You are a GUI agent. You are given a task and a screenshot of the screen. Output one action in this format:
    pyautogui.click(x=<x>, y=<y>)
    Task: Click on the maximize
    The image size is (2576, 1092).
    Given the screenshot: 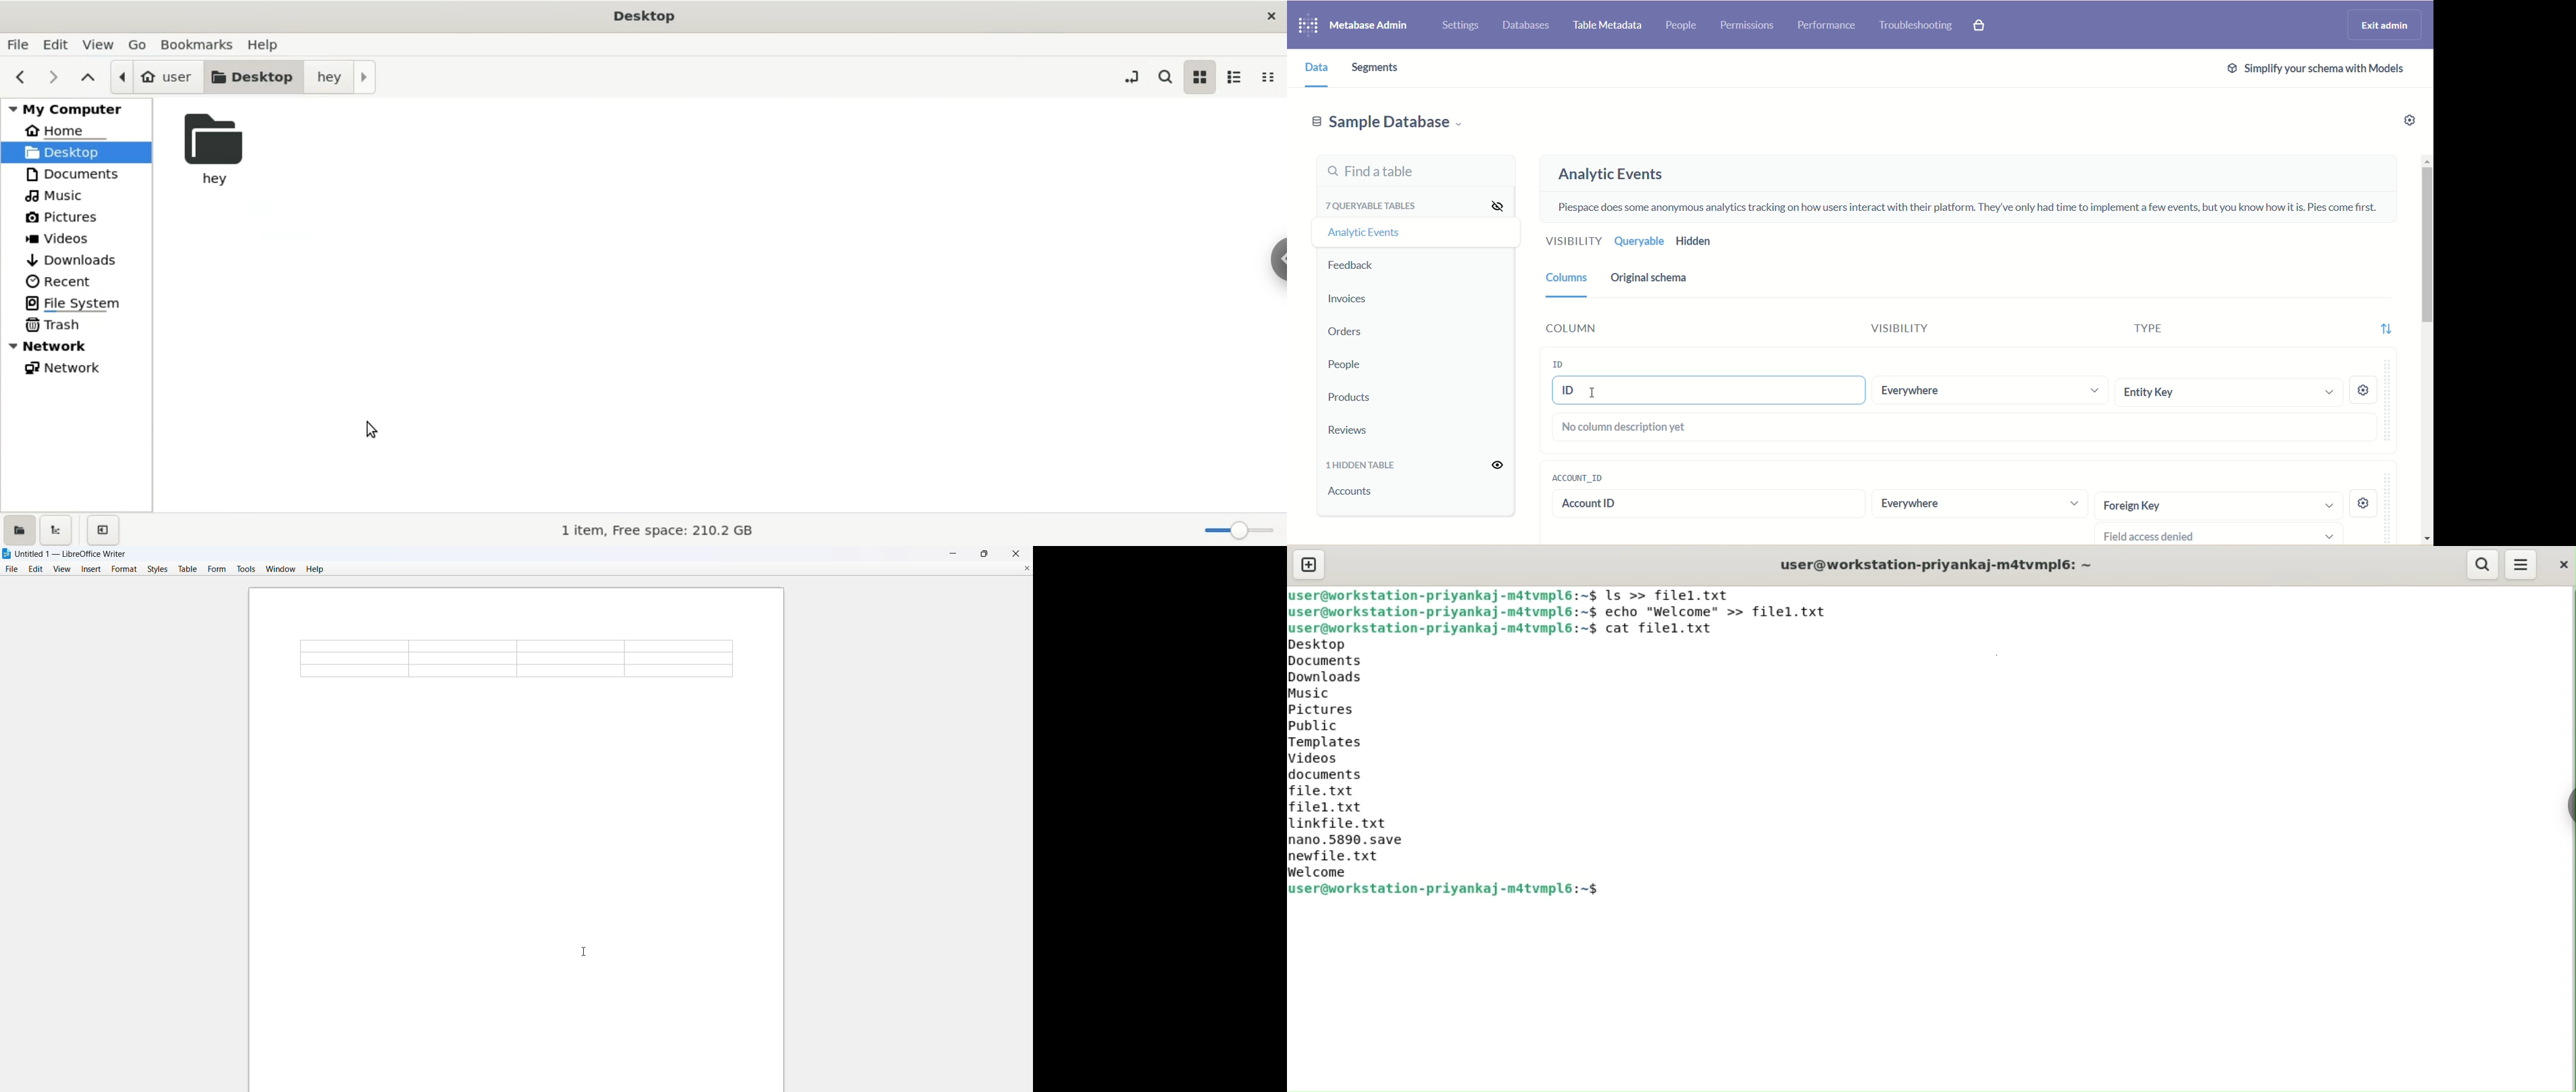 What is the action you would take?
    pyautogui.click(x=986, y=554)
    